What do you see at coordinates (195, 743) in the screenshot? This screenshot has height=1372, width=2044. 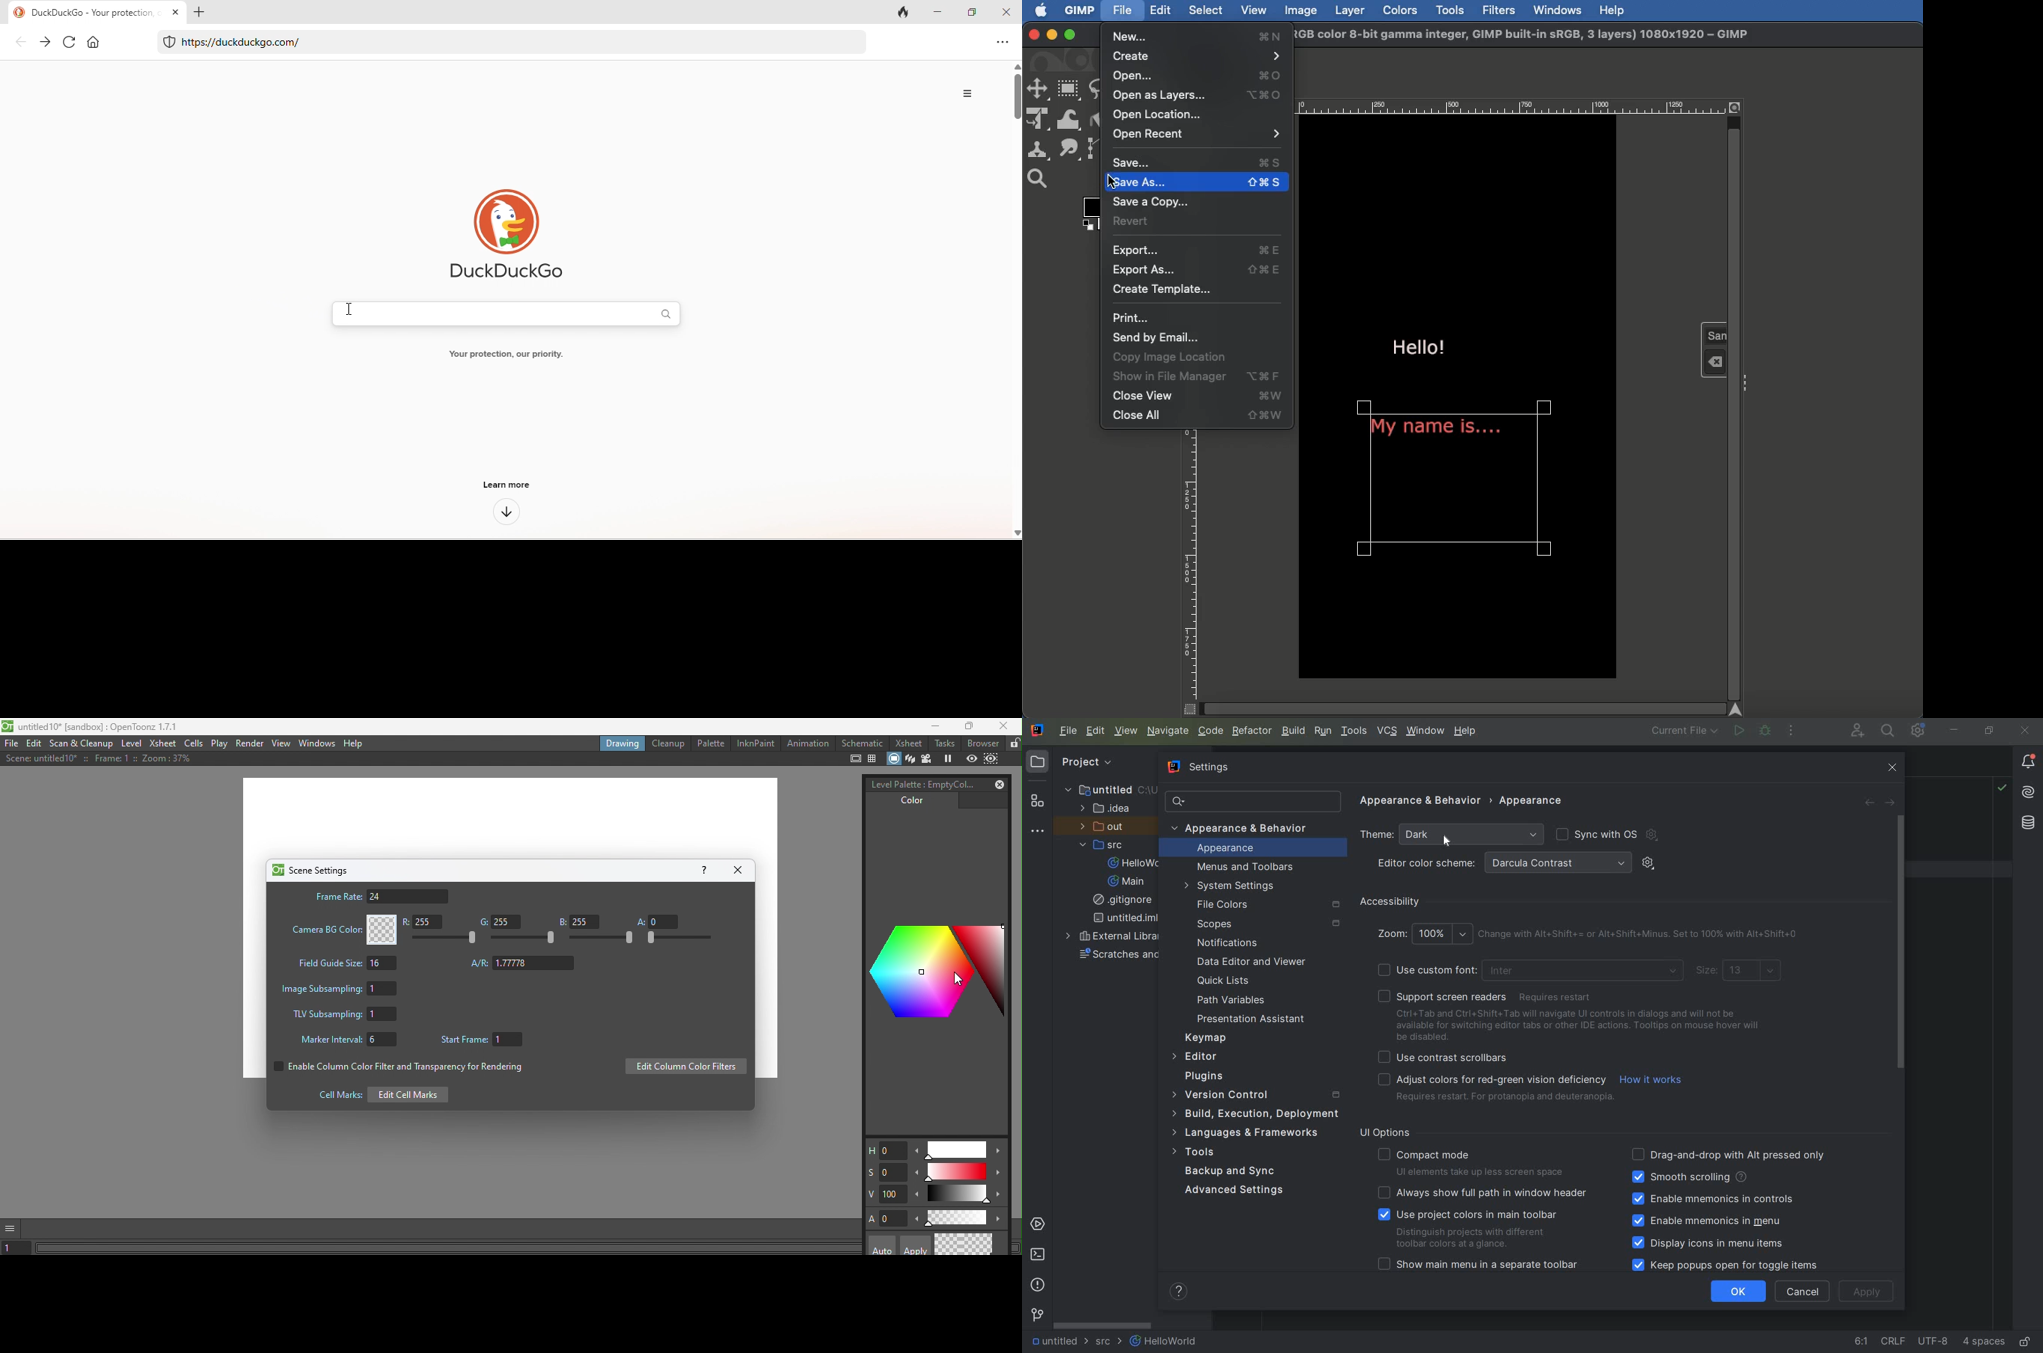 I see `Cells` at bounding box center [195, 743].